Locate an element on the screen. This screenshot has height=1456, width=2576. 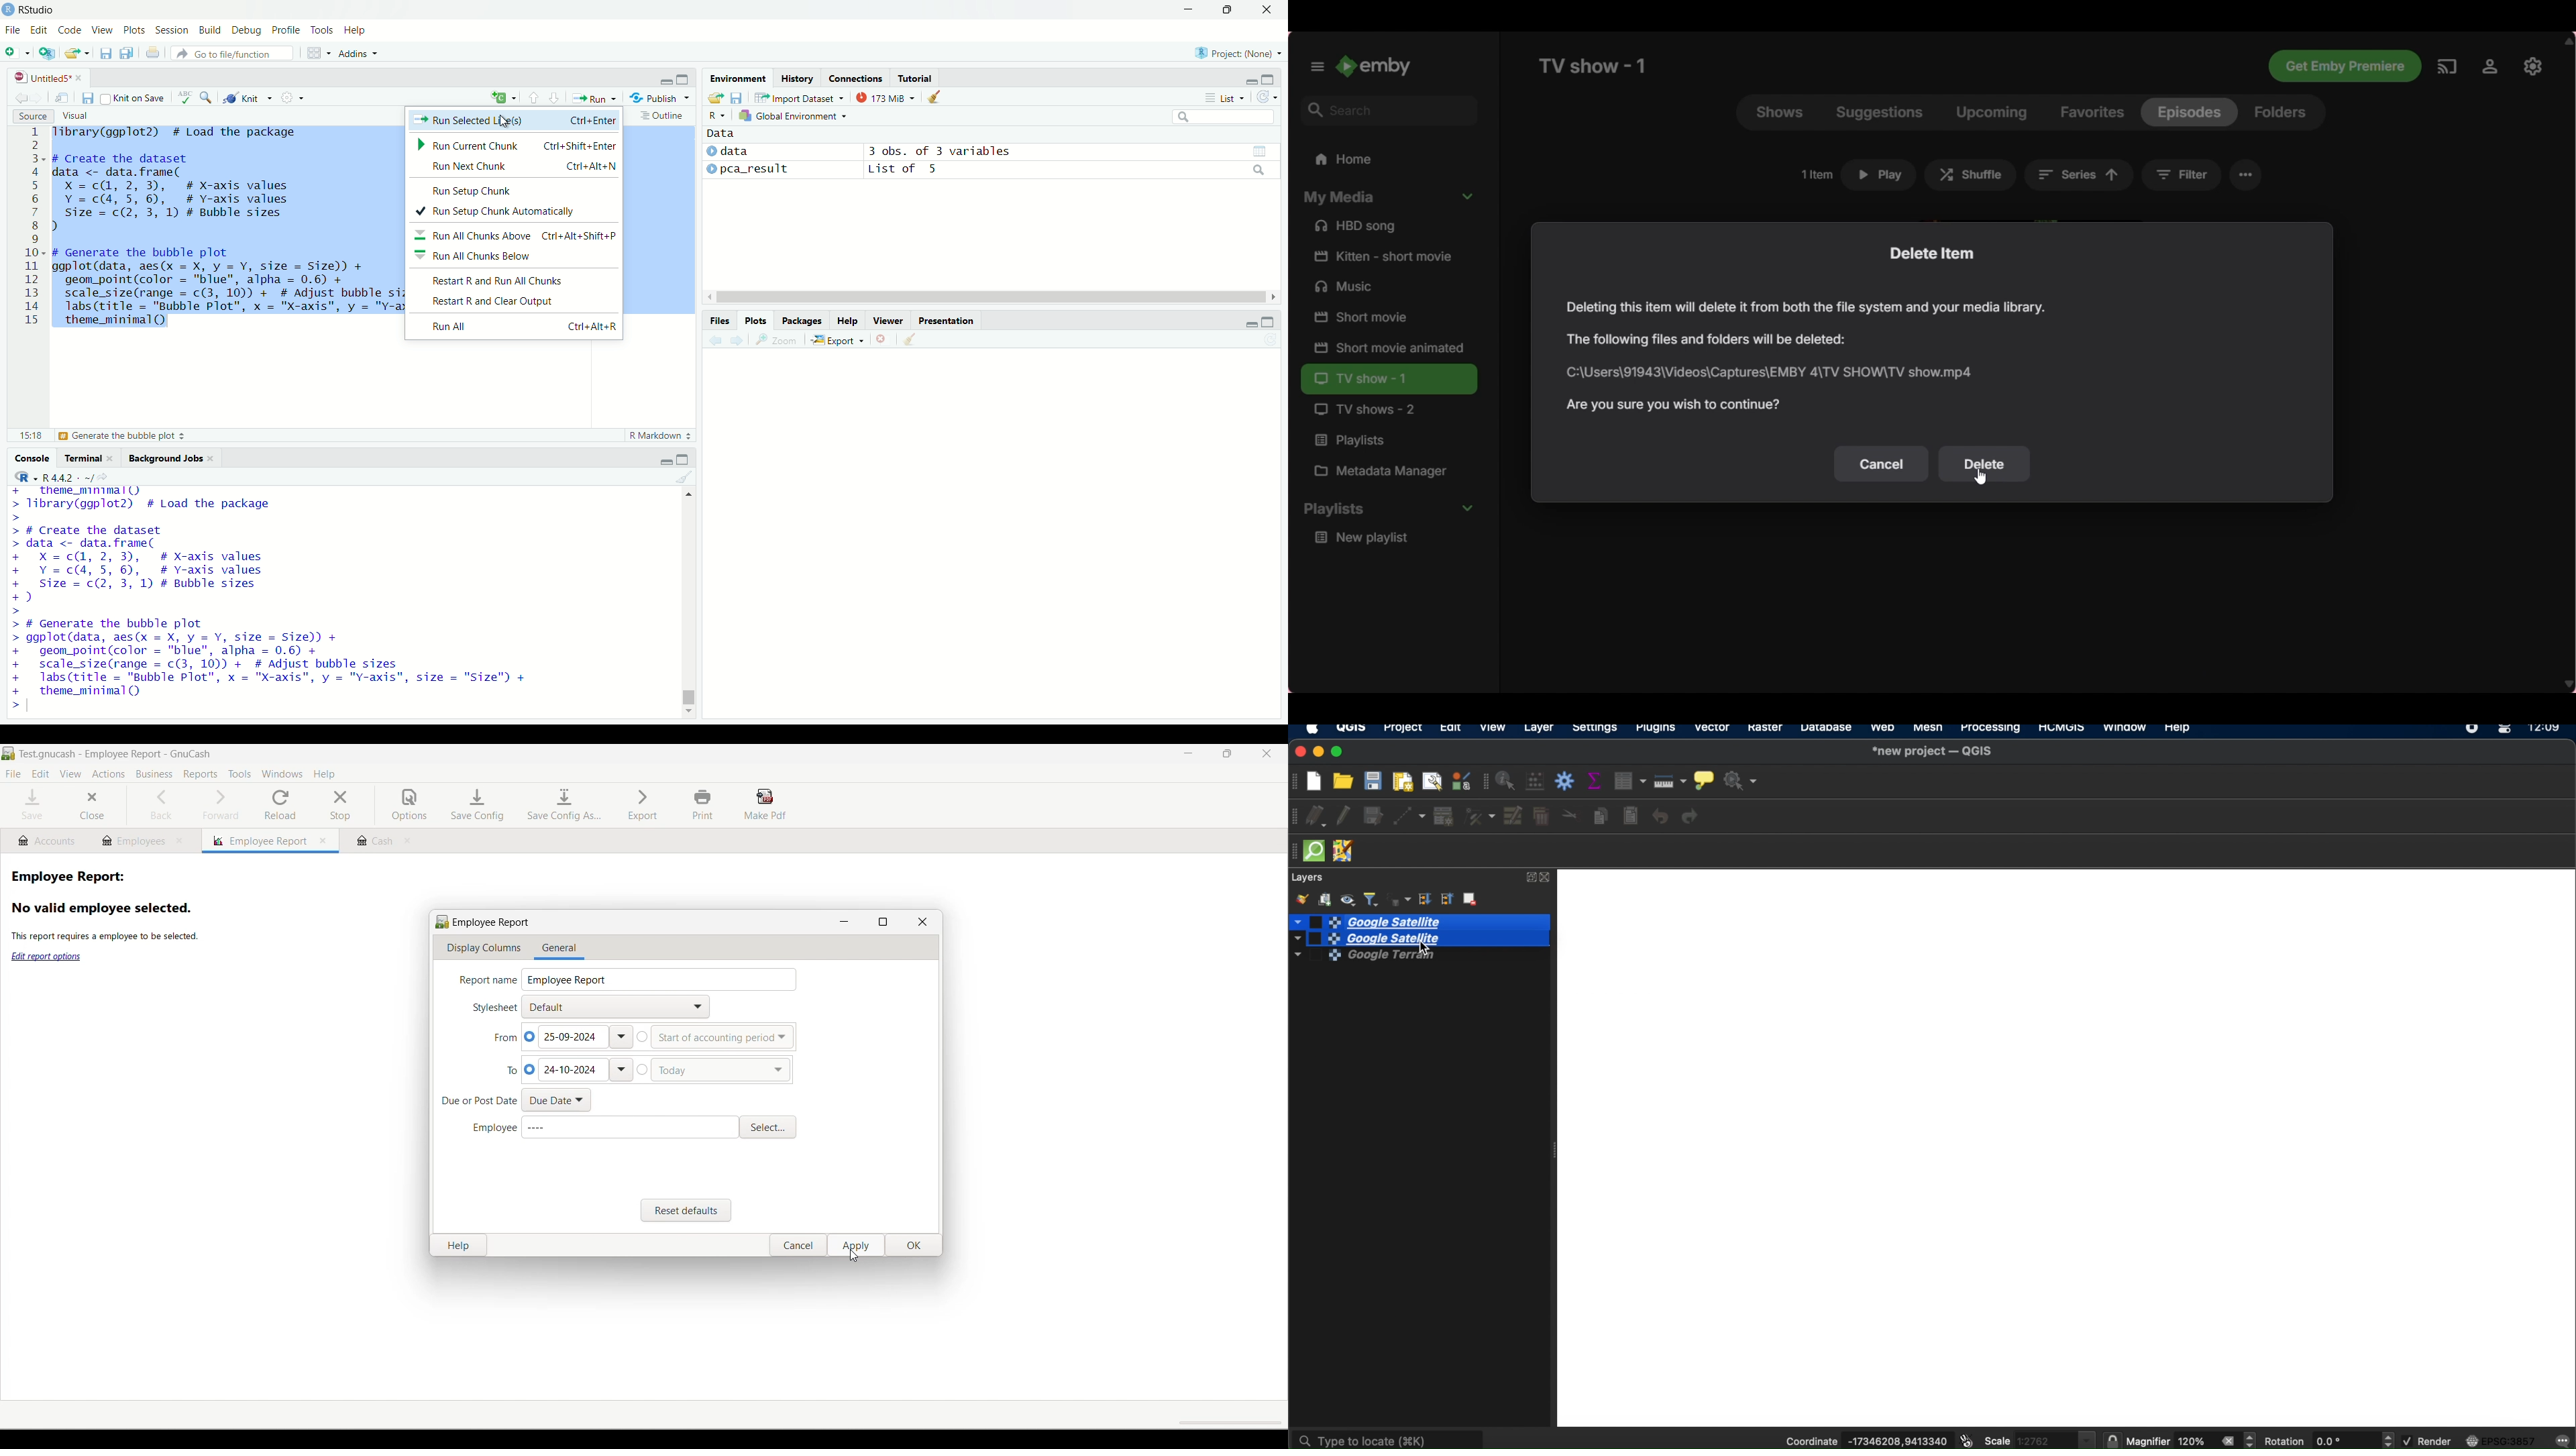
minimize is located at coordinates (1187, 10).